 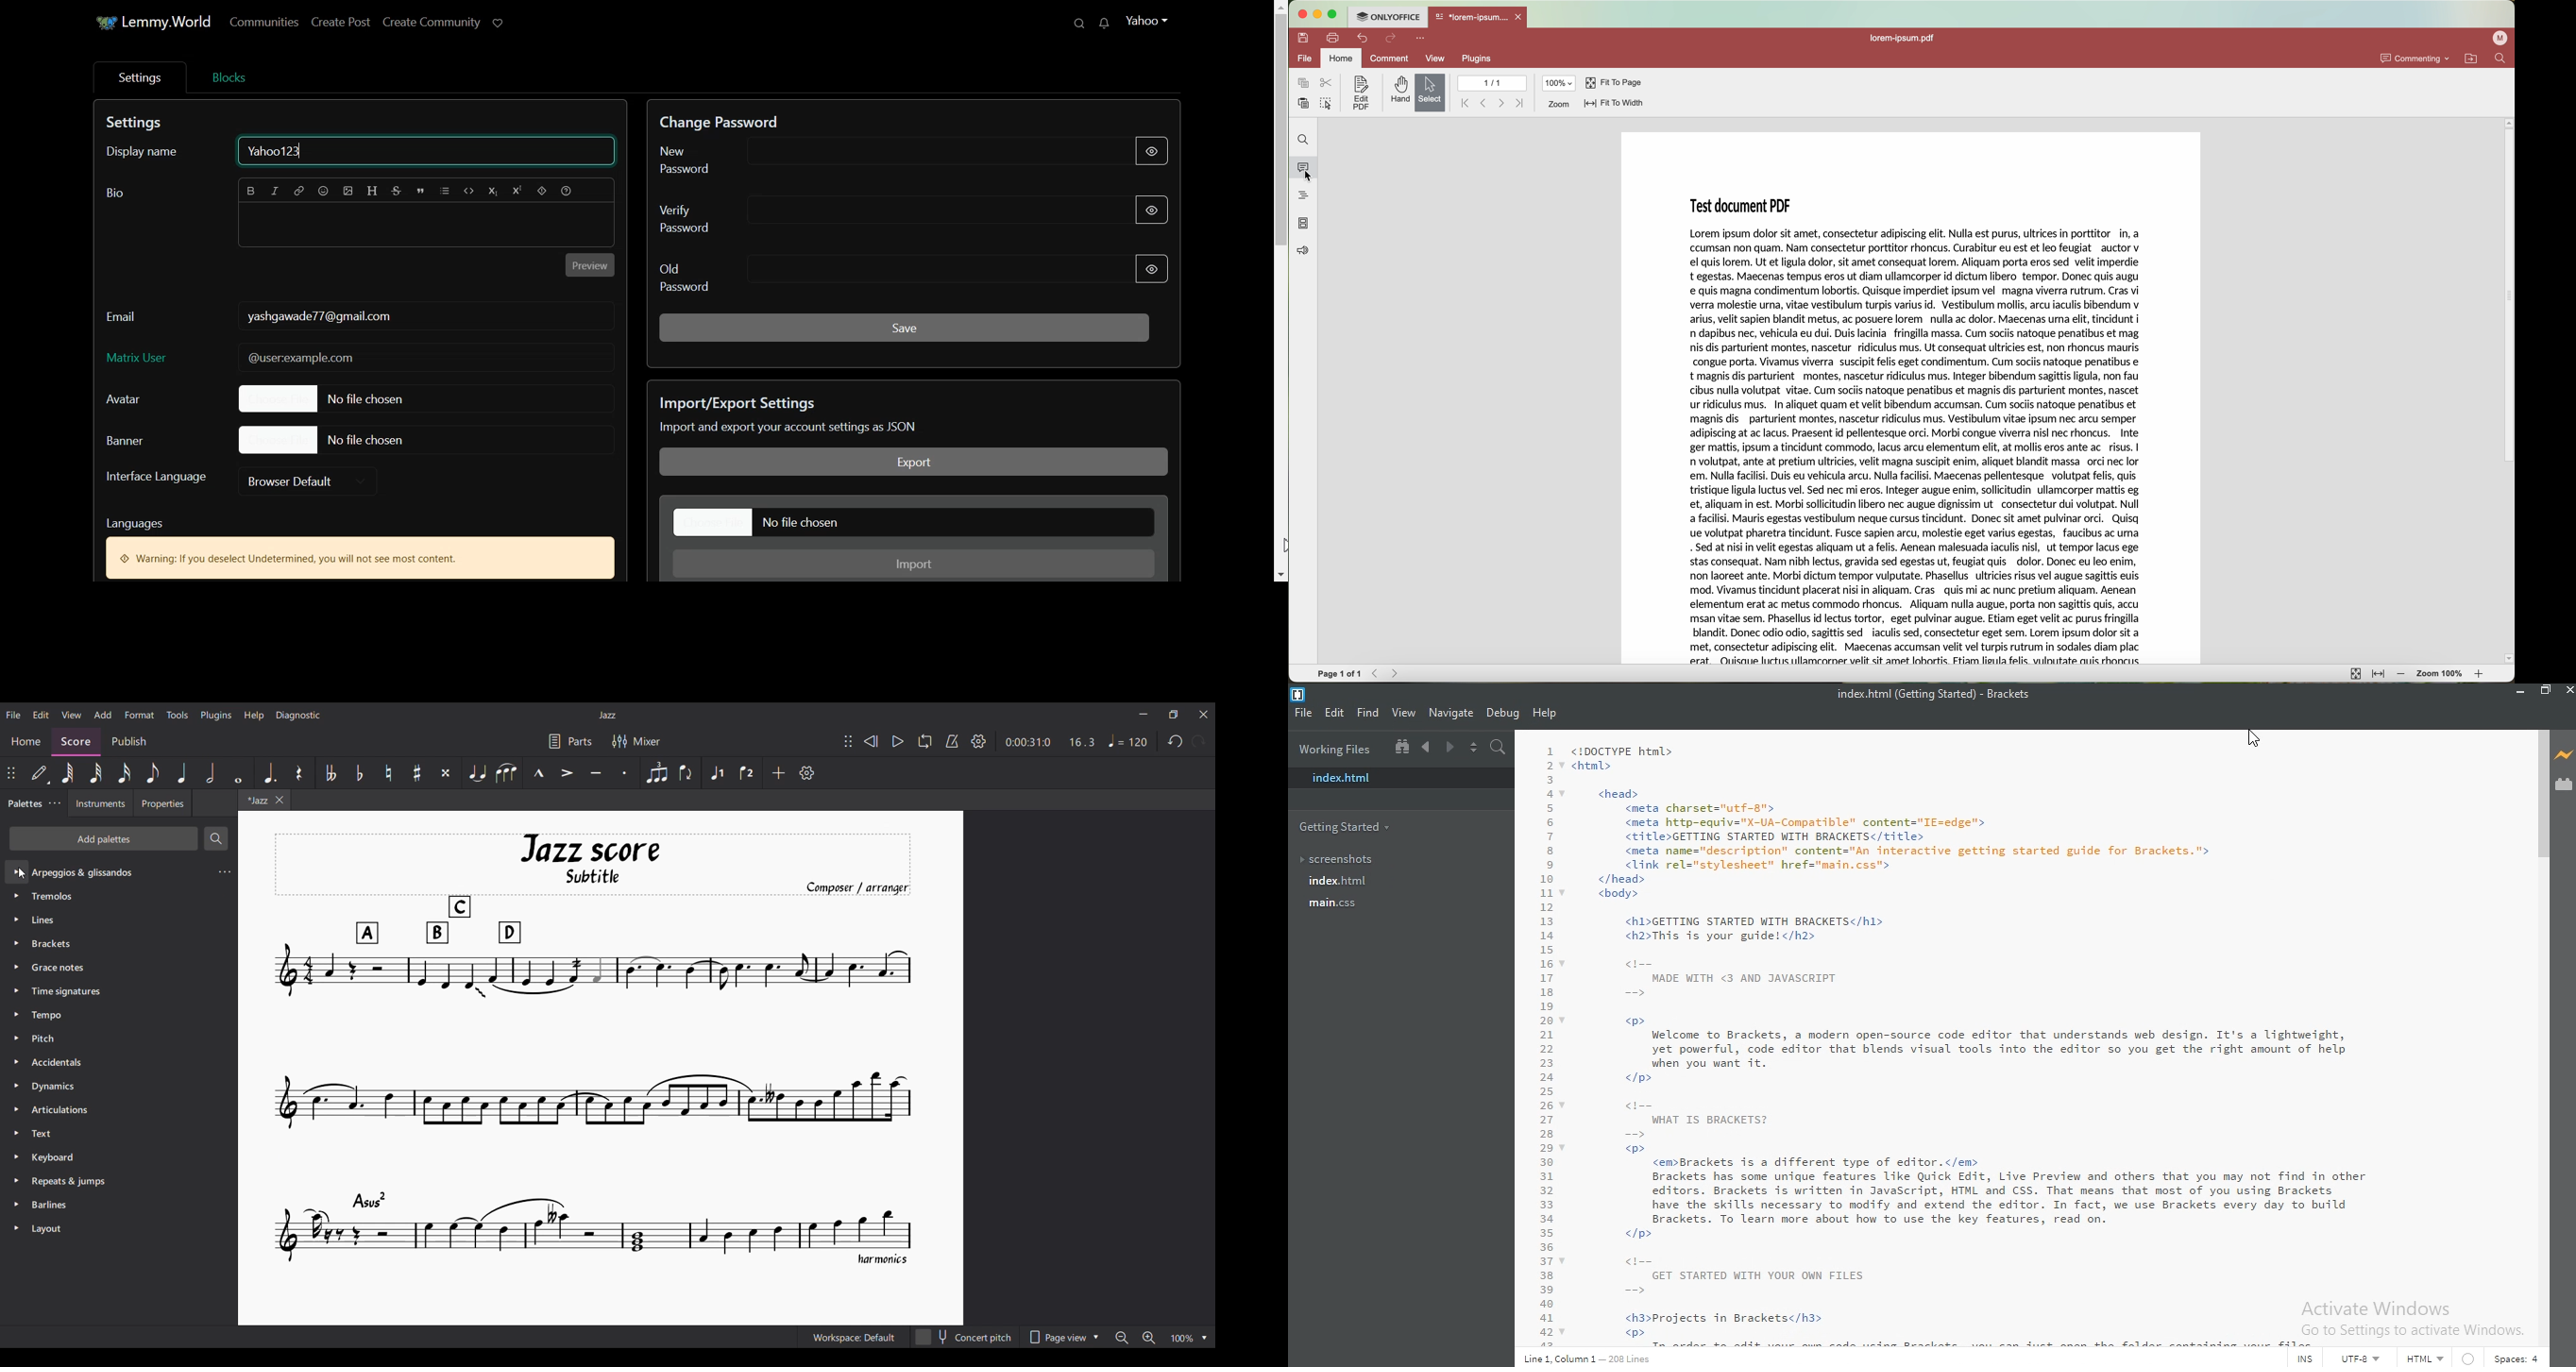 I want to click on UTF-8, so click(x=2361, y=1359).